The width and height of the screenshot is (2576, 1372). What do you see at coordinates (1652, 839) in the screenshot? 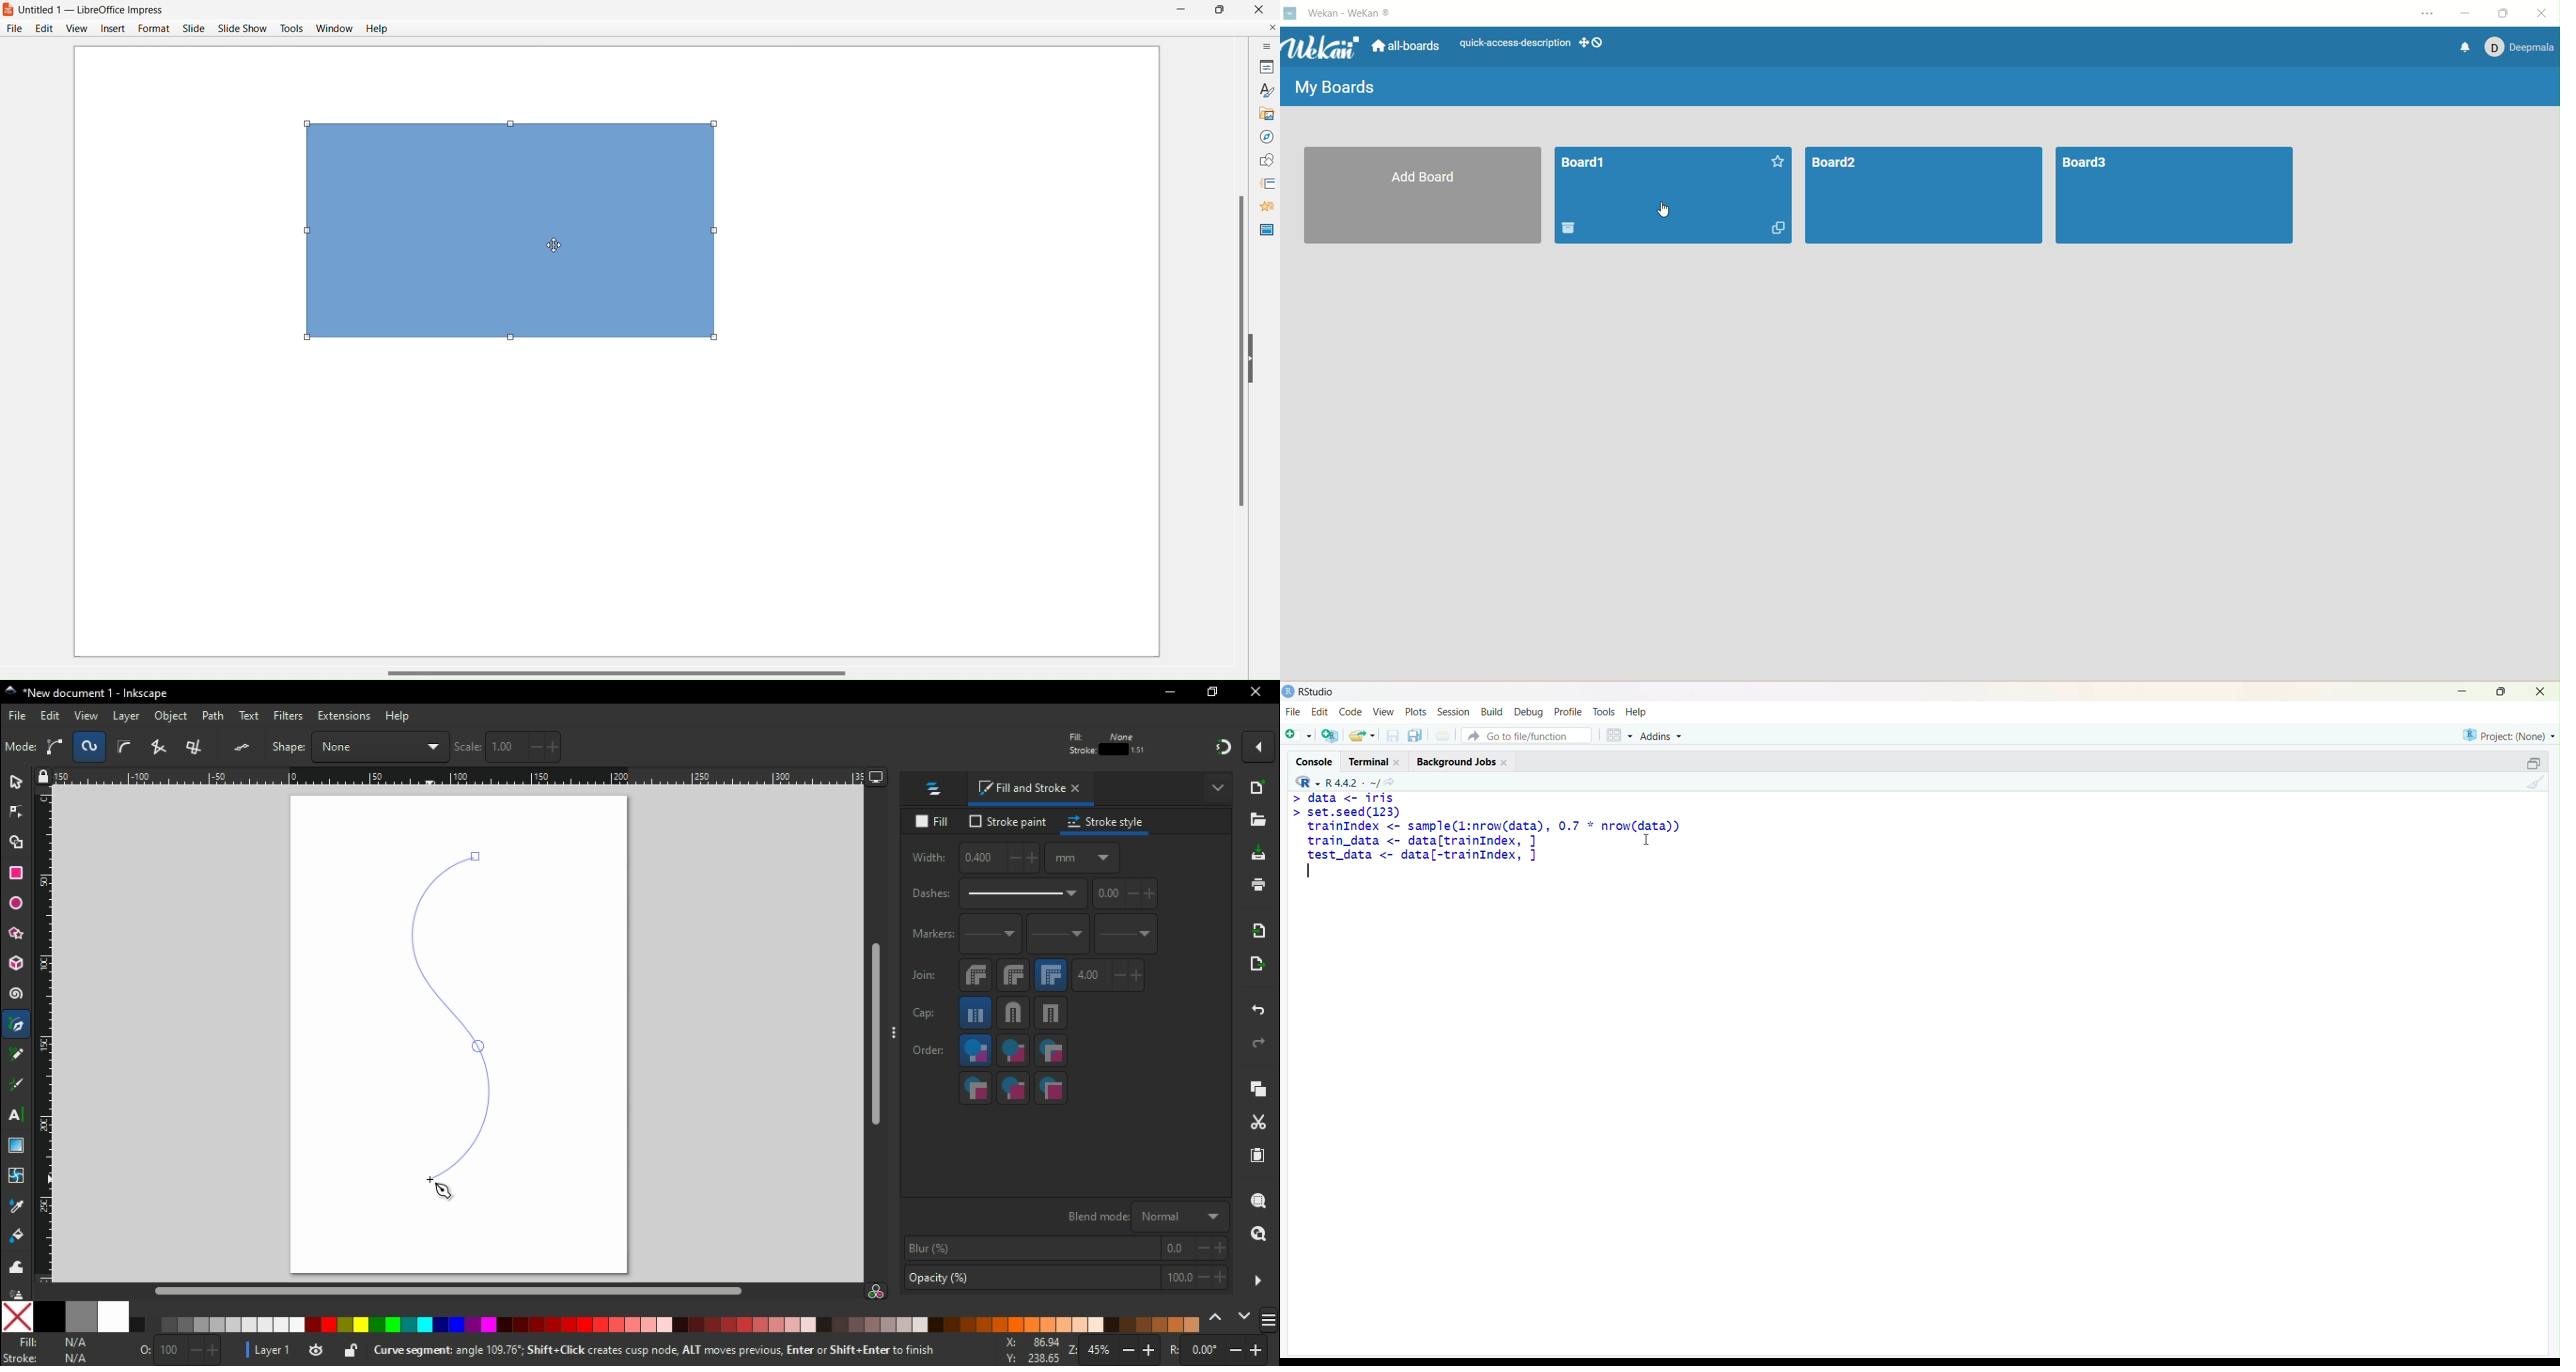
I see `Cursor` at bounding box center [1652, 839].